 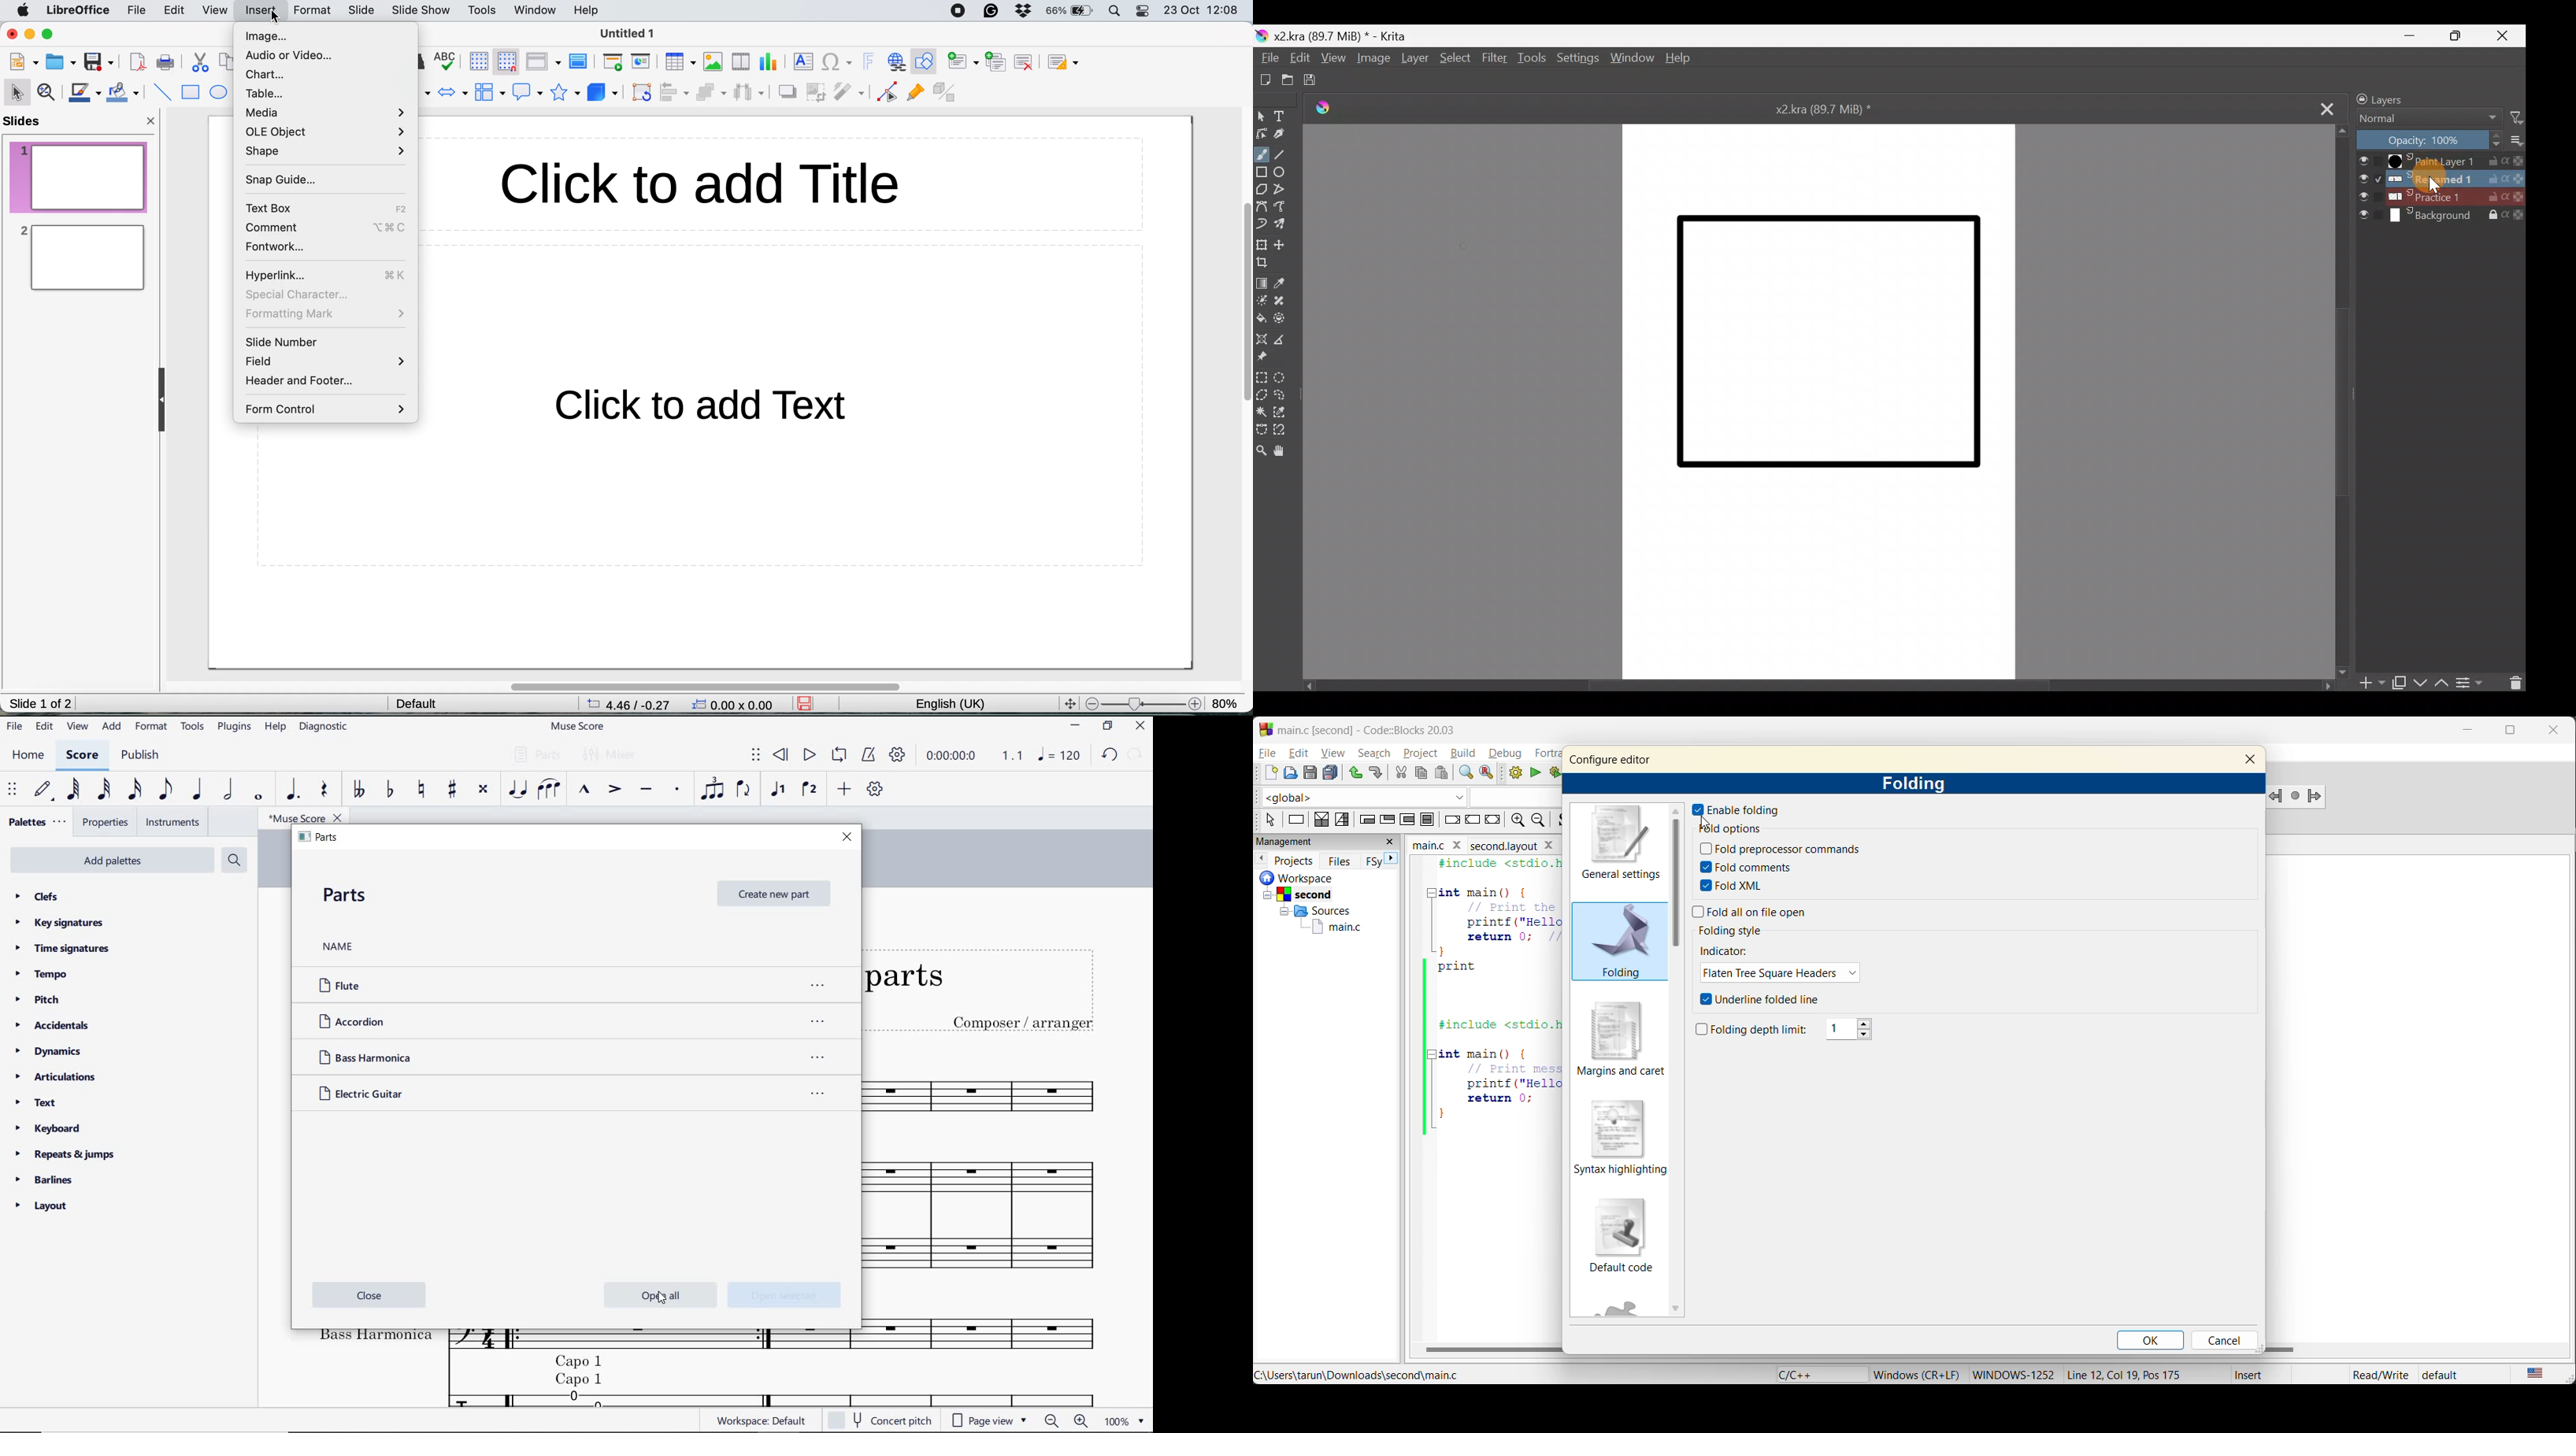 What do you see at coordinates (1739, 886) in the screenshot?
I see `fold xml` at bounding box center [1739, 886].